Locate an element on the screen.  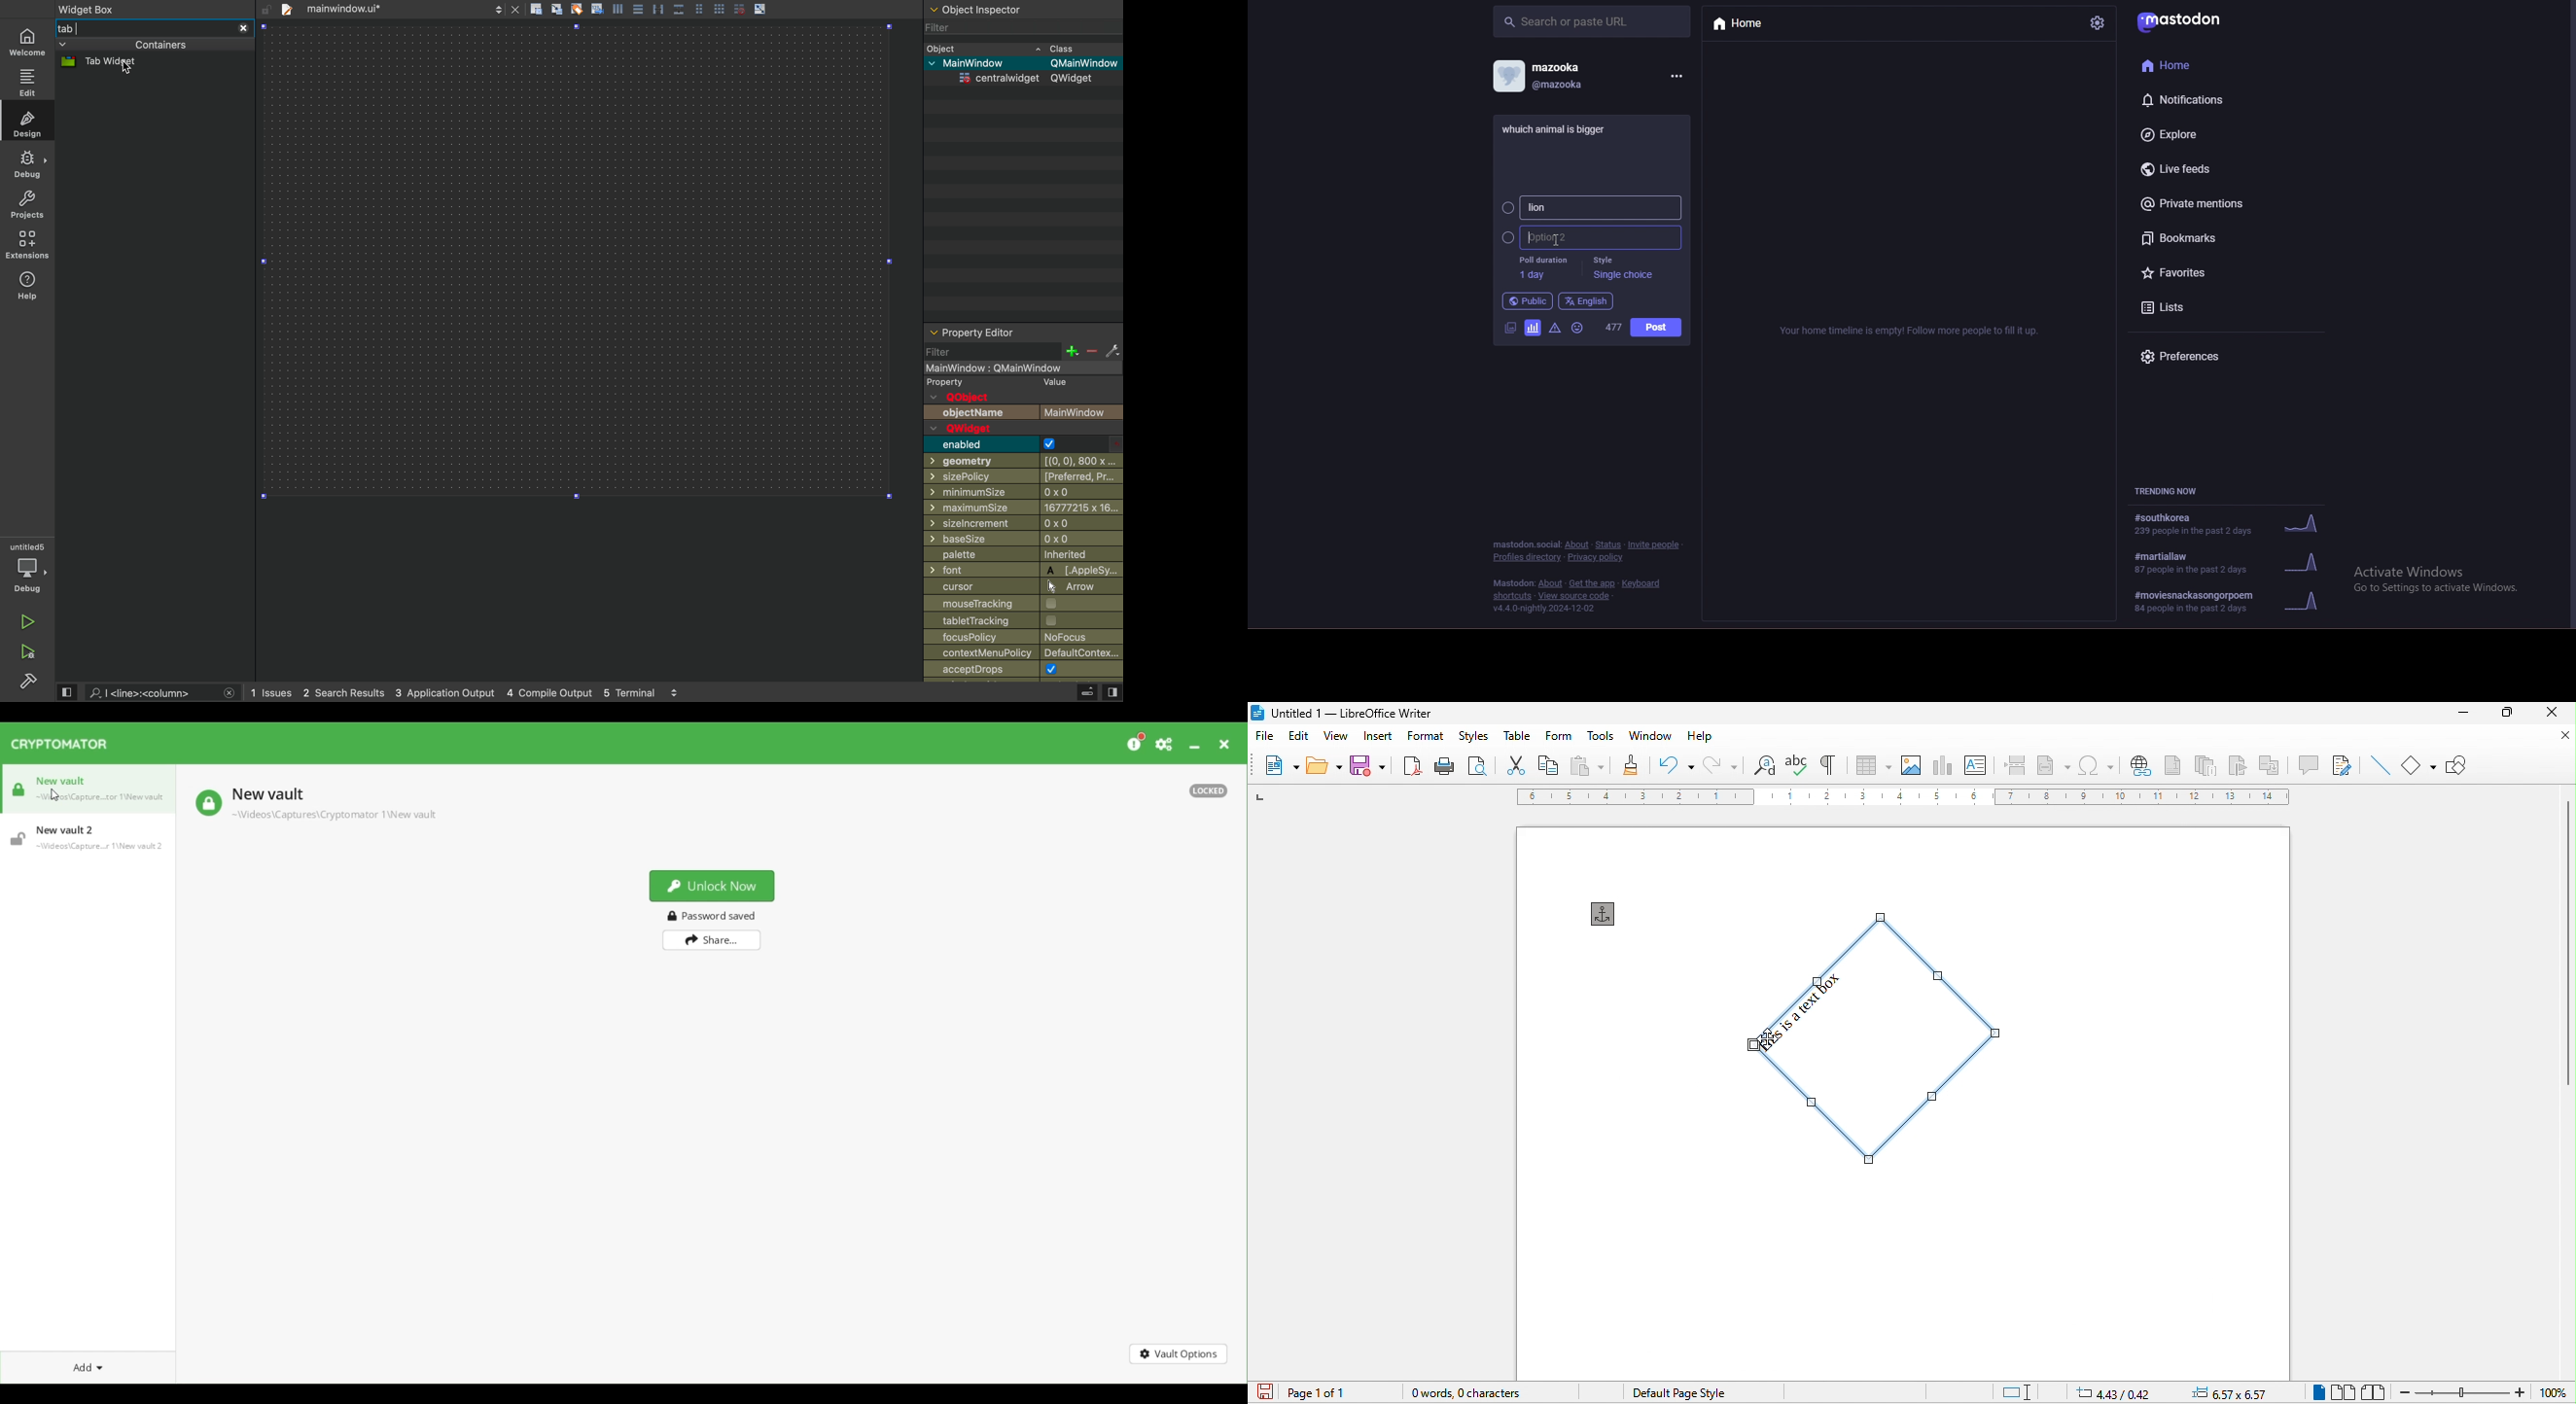
save is located at coordinates (1370, 763).